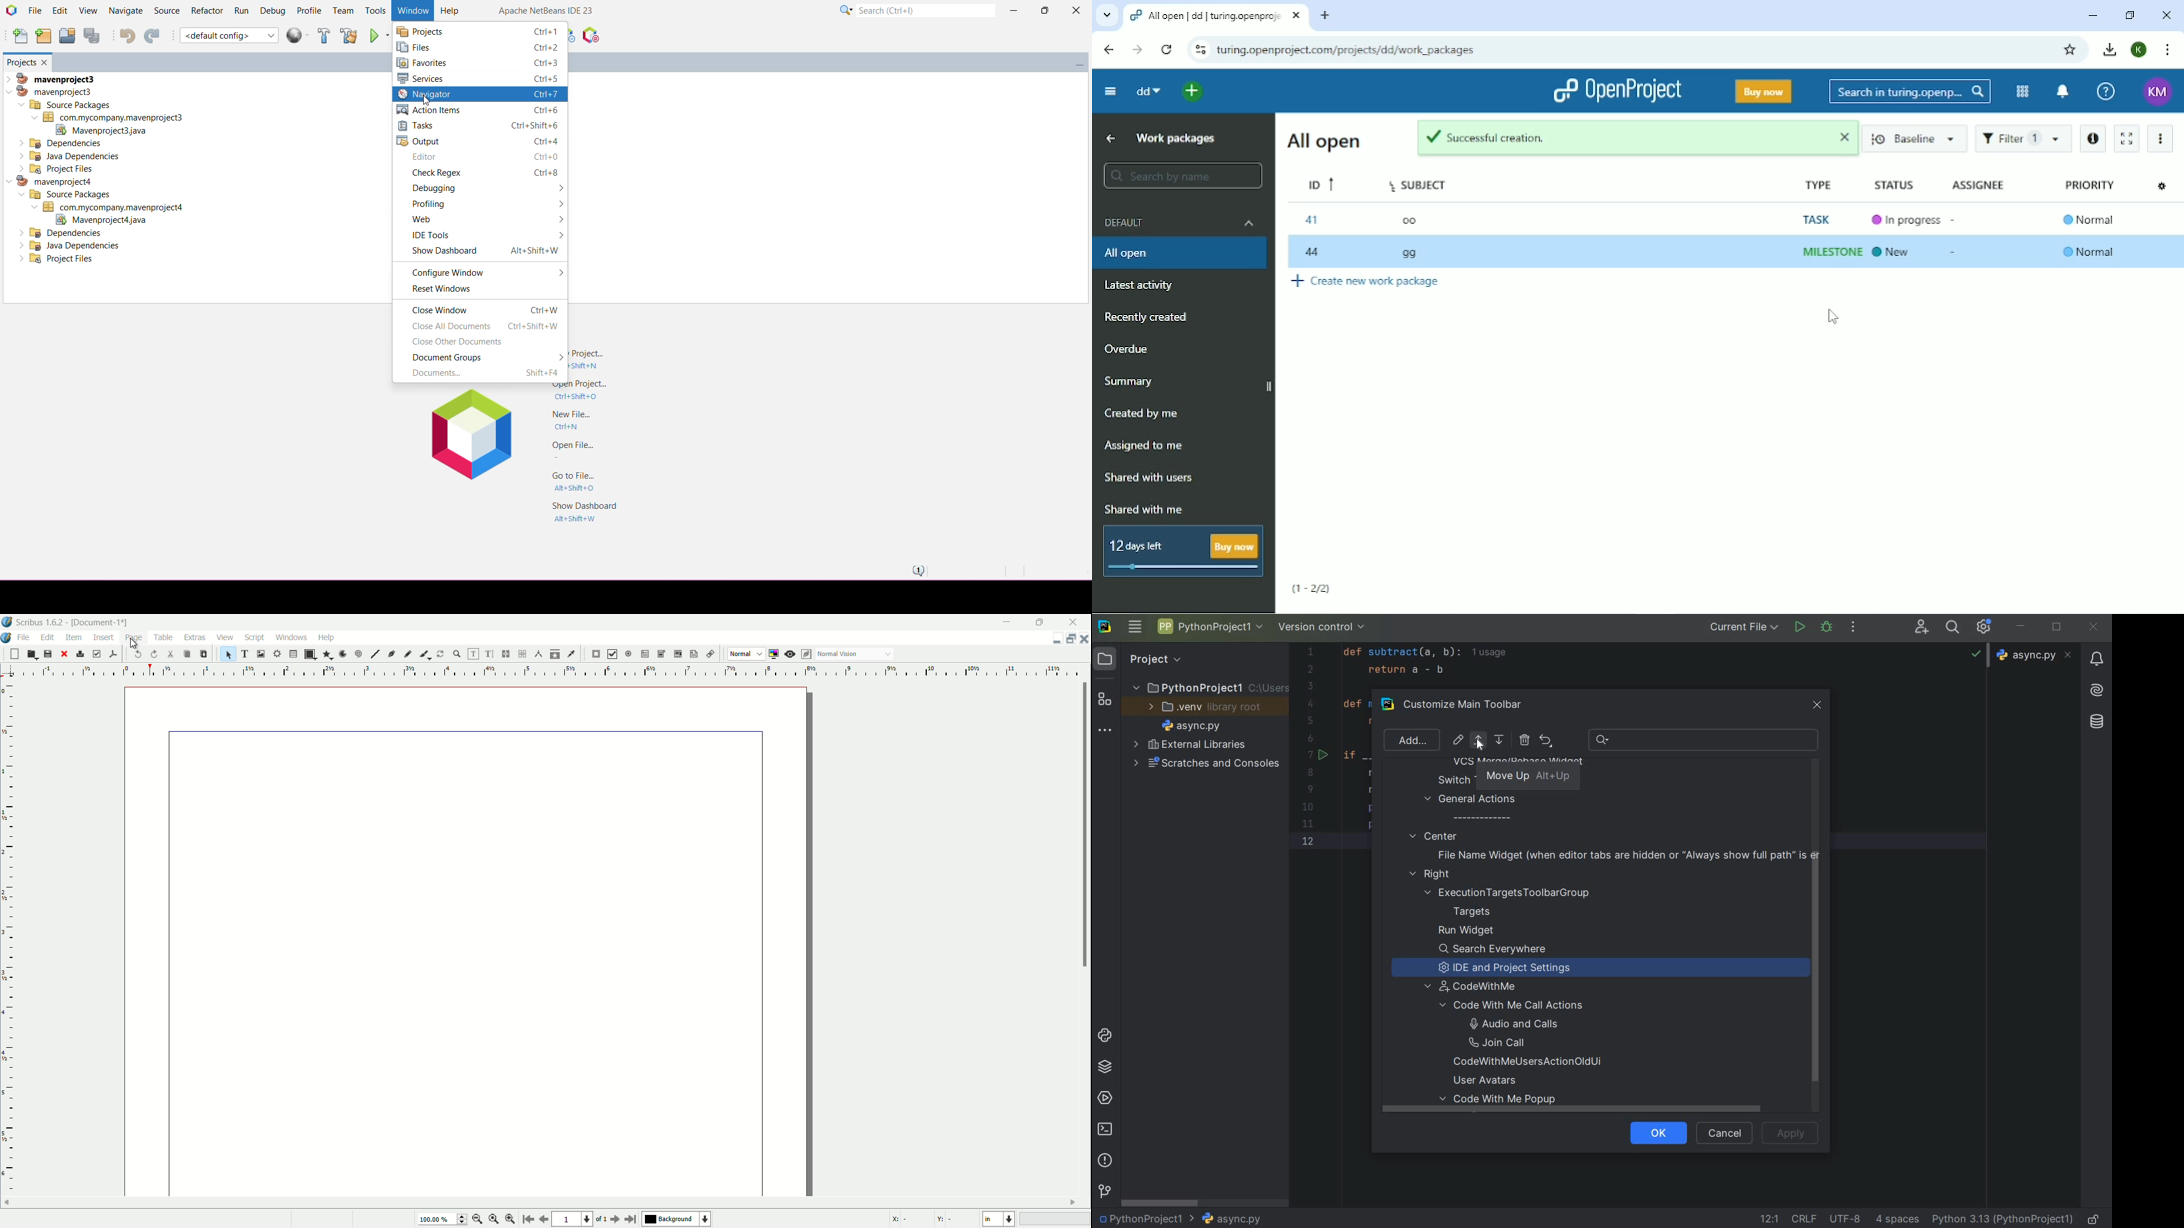 The image size is (2184, 1232). I want to click on select item, so click(229, 654).